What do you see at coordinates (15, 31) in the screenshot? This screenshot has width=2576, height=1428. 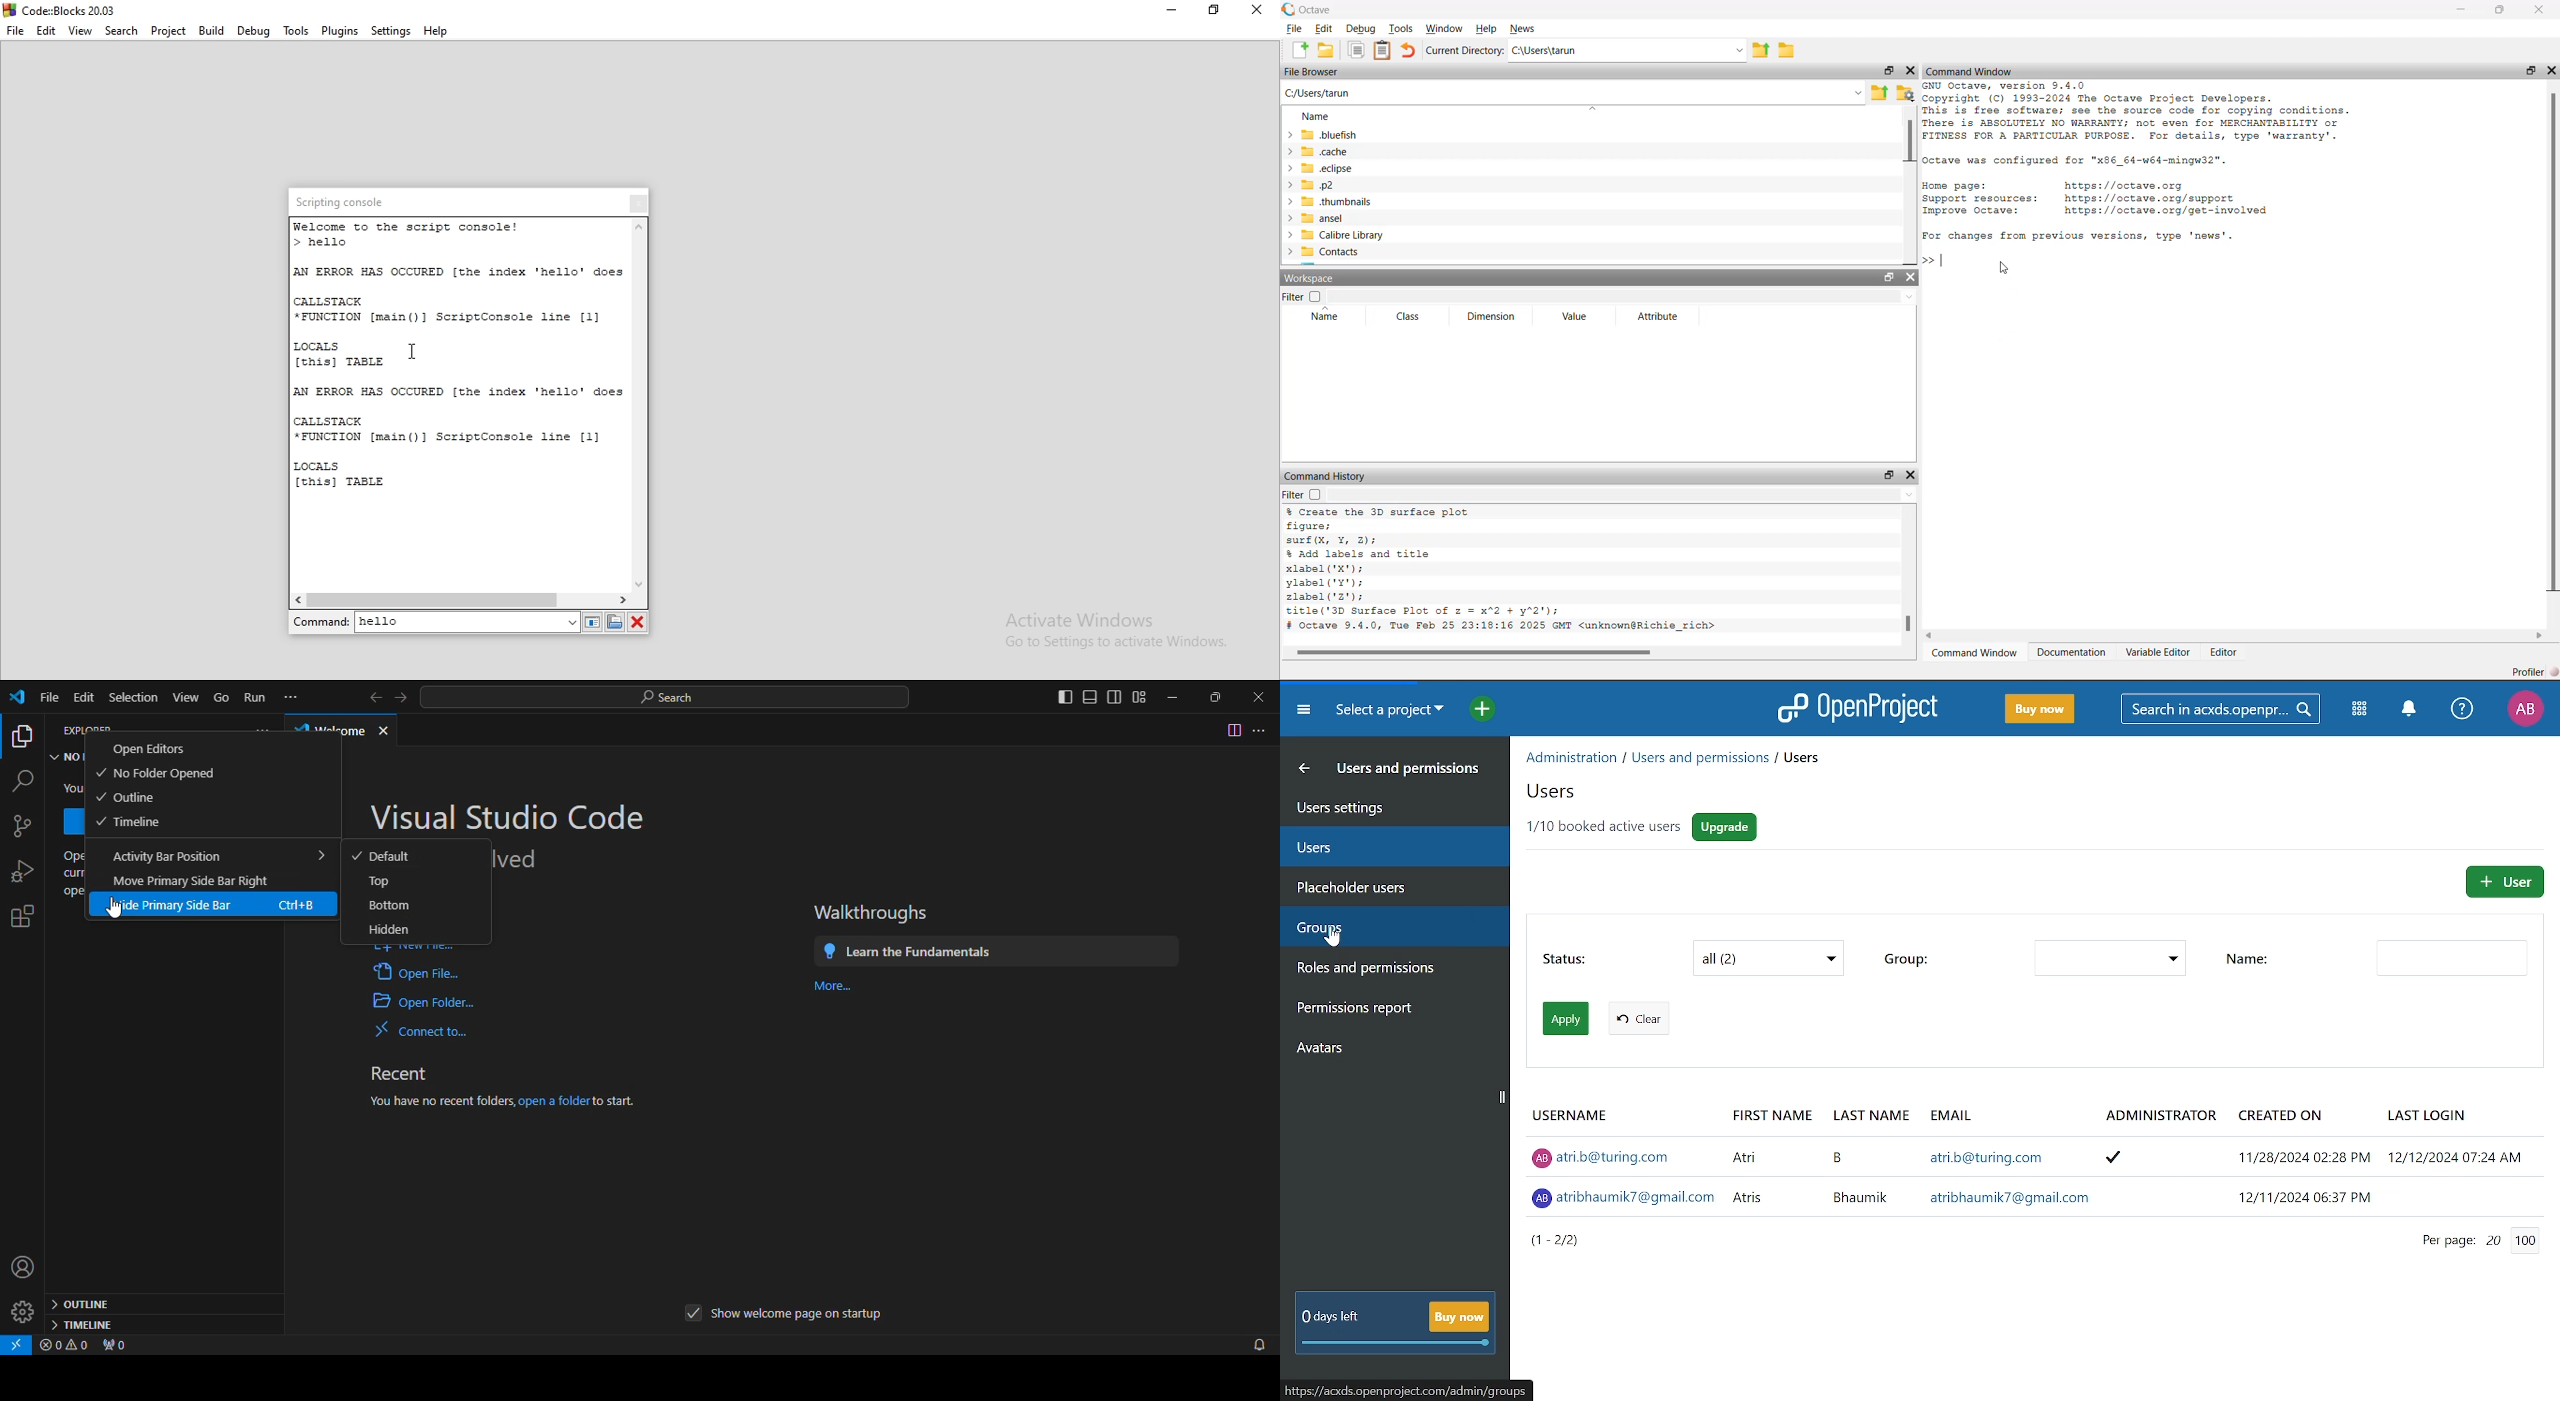 I see `File` at bounding box center [15, 31].